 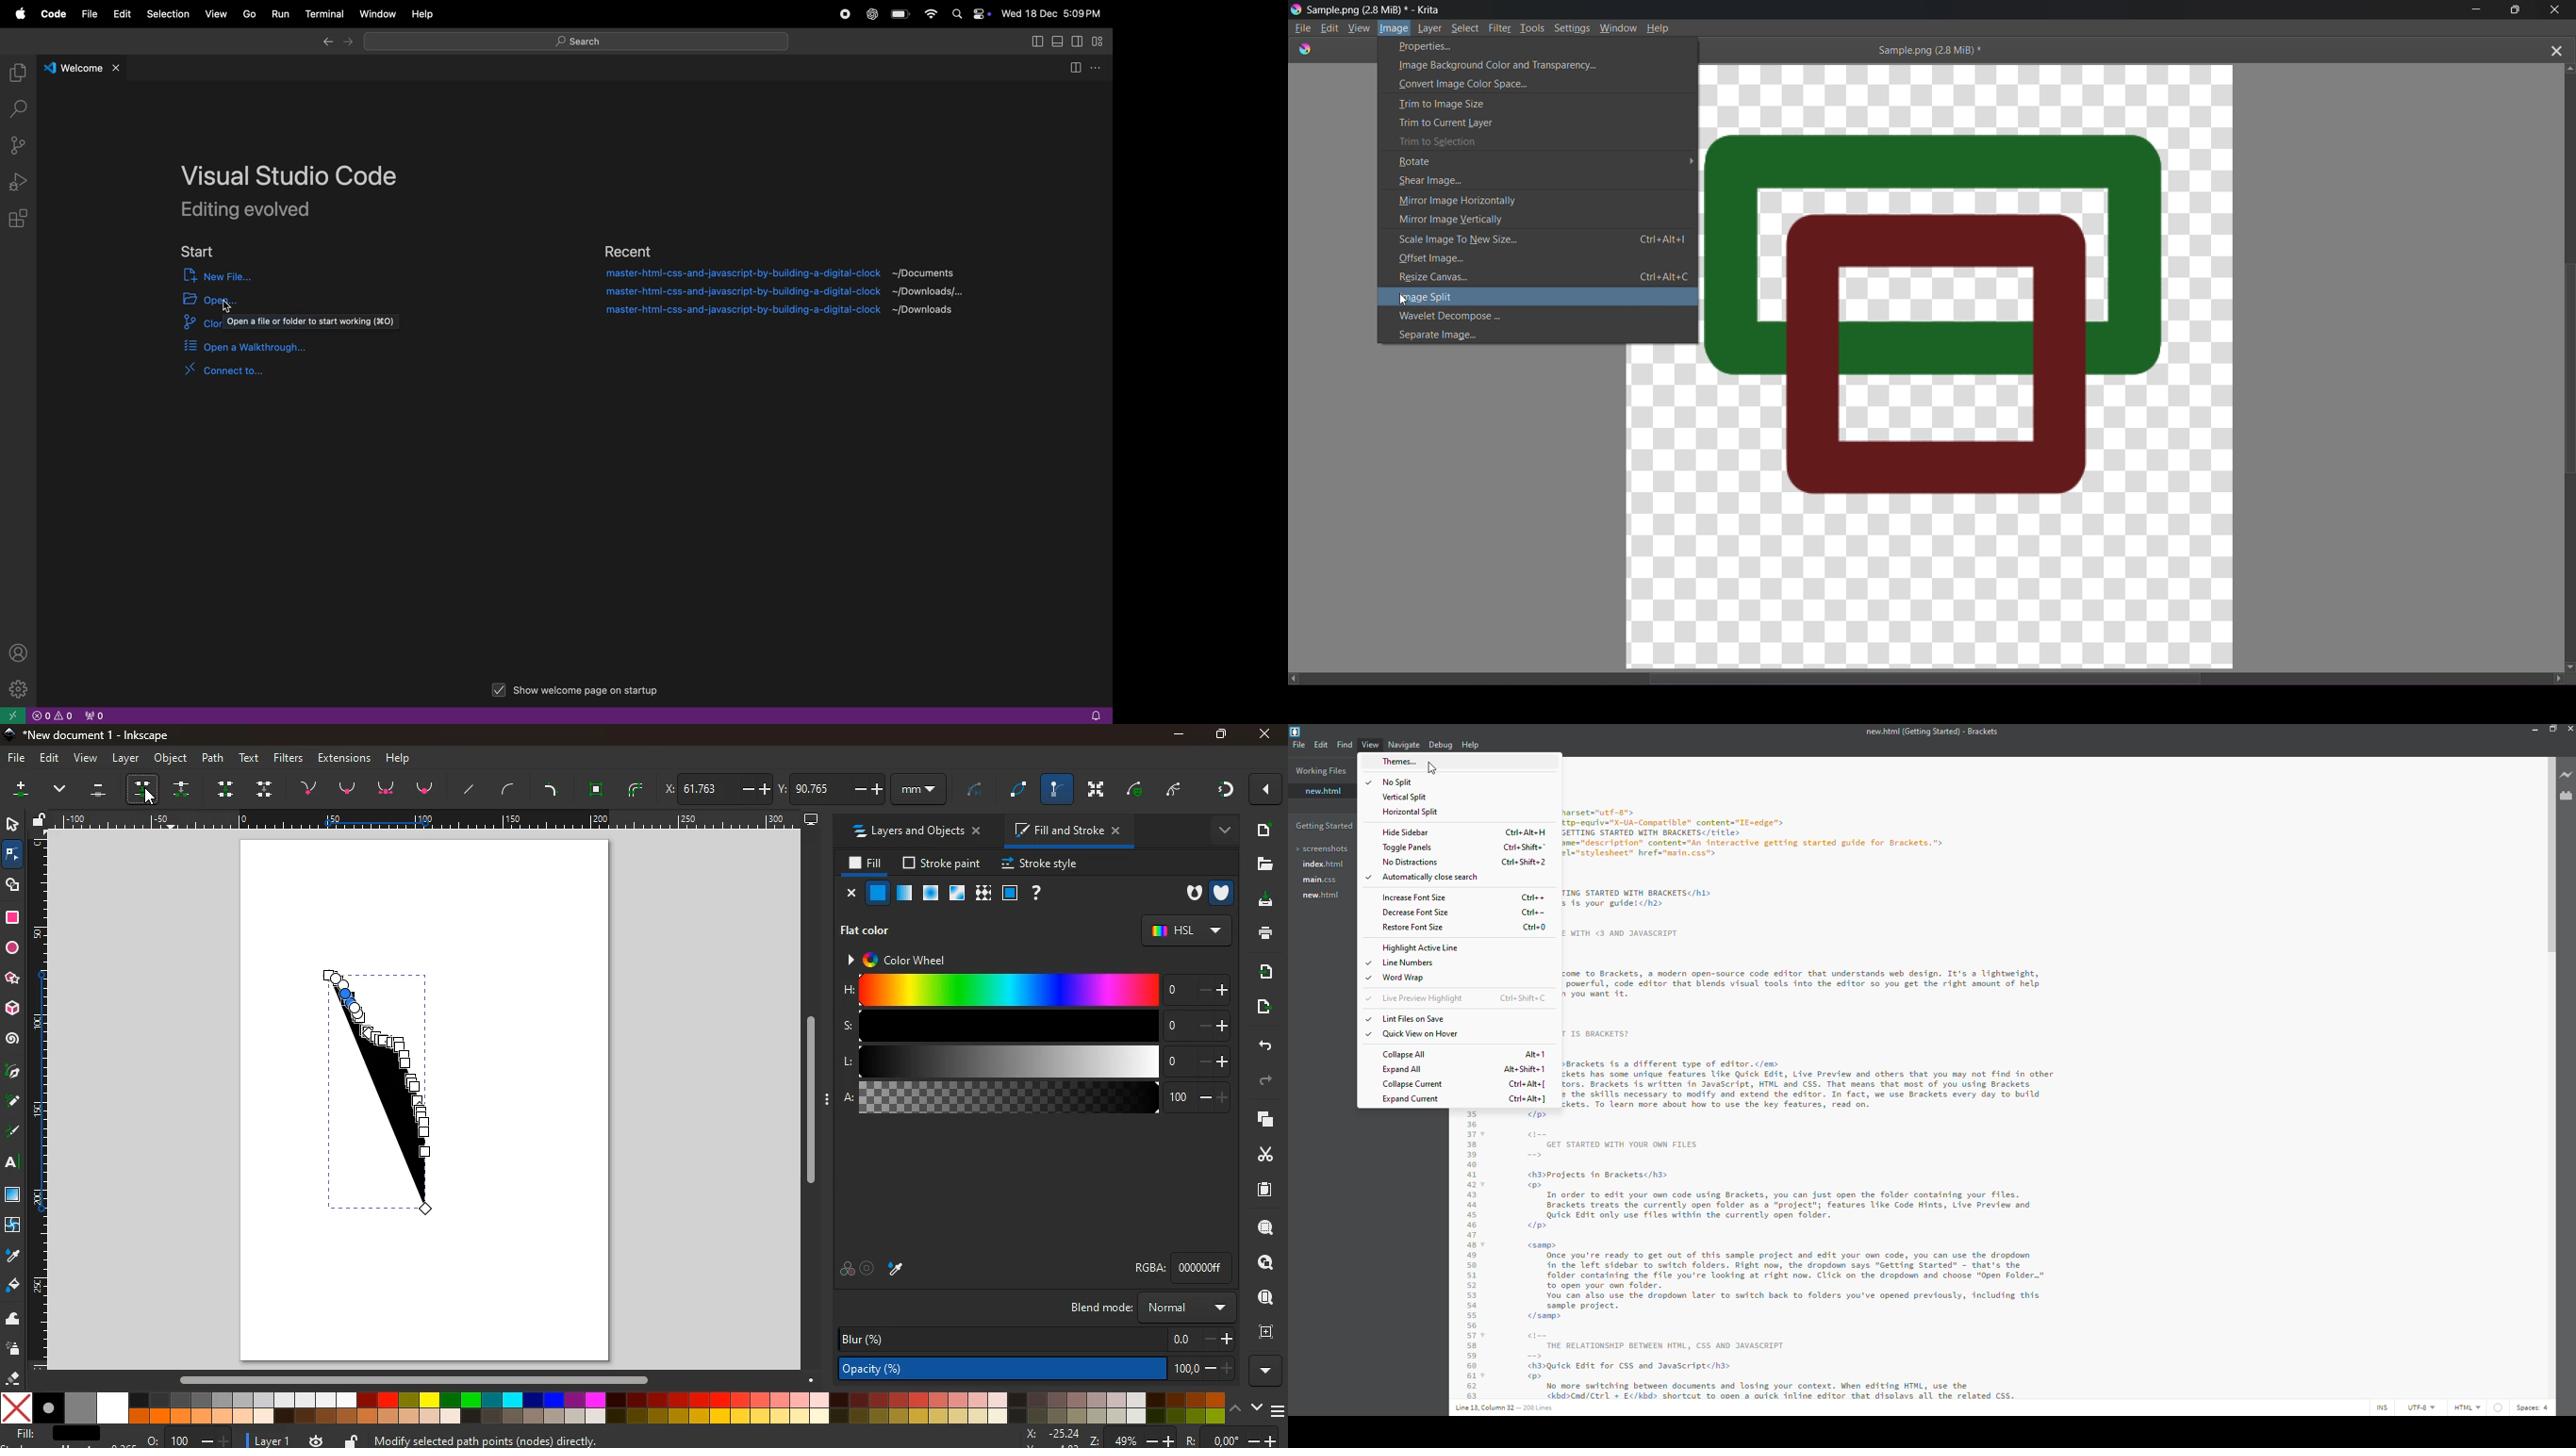 I want to click on working files, so click(x=1323, y=770).